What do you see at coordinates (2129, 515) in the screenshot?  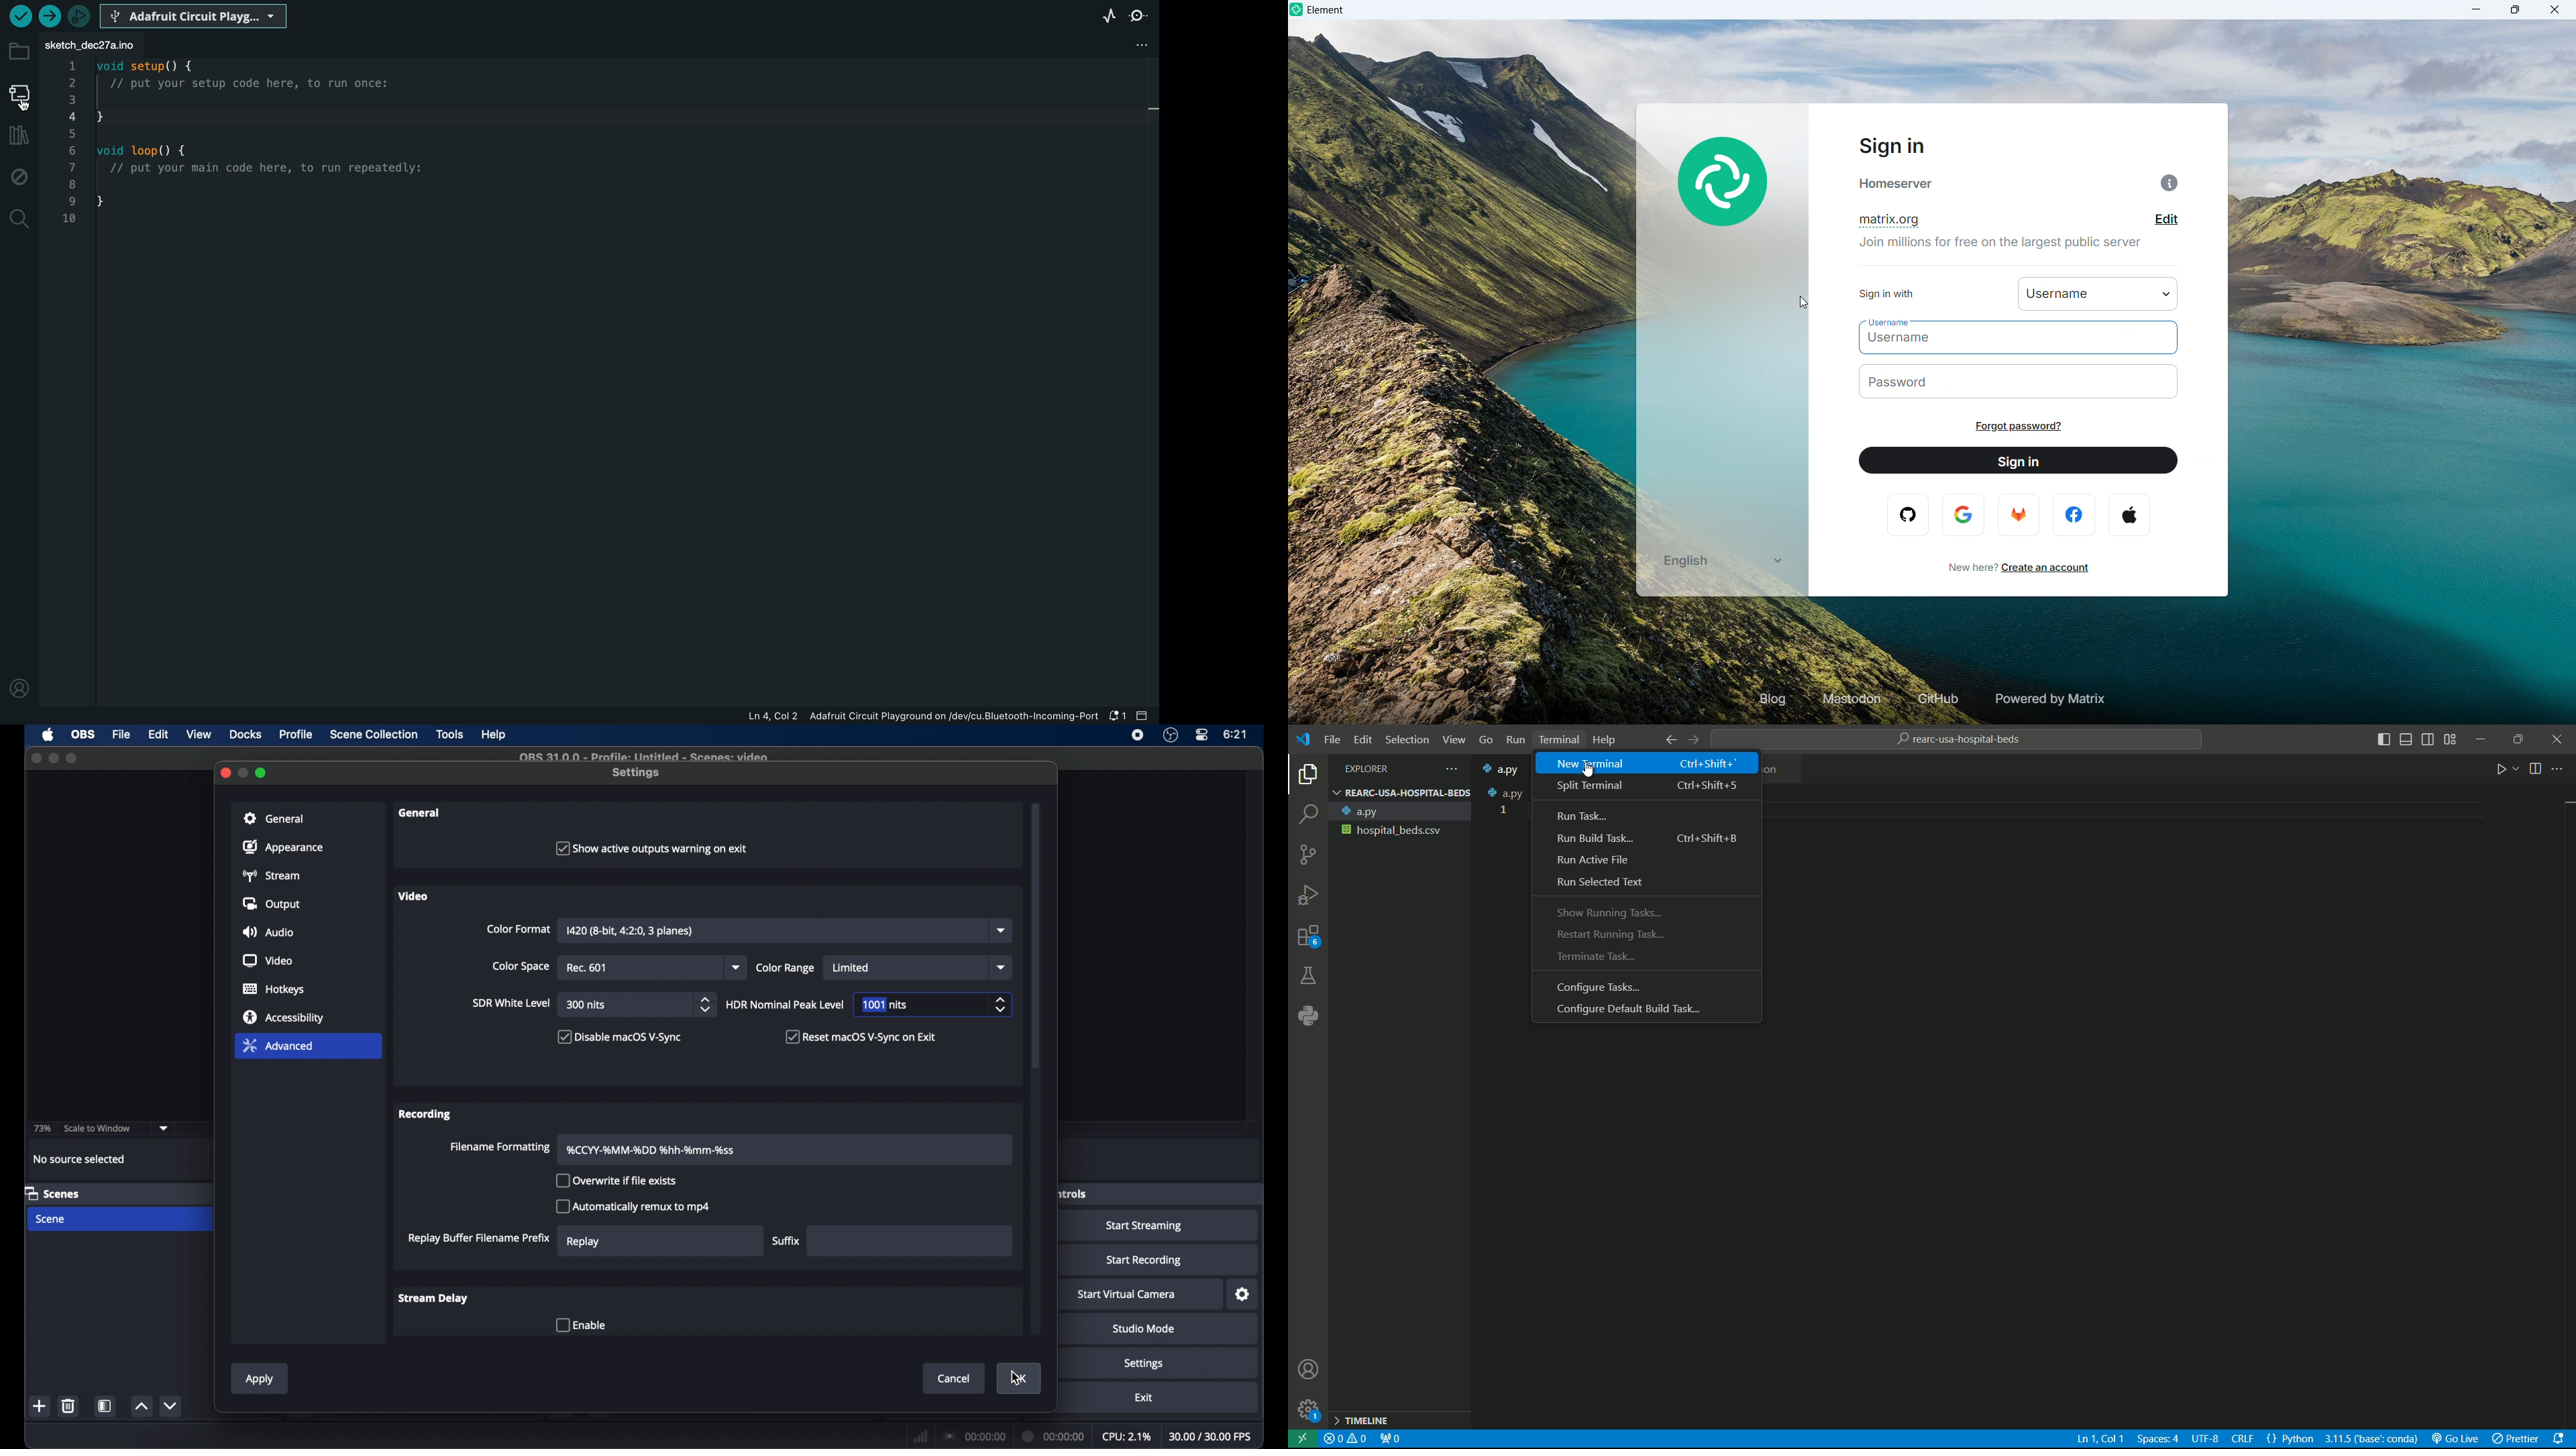 I see `apple logo` at bounding box center [2129, 515].